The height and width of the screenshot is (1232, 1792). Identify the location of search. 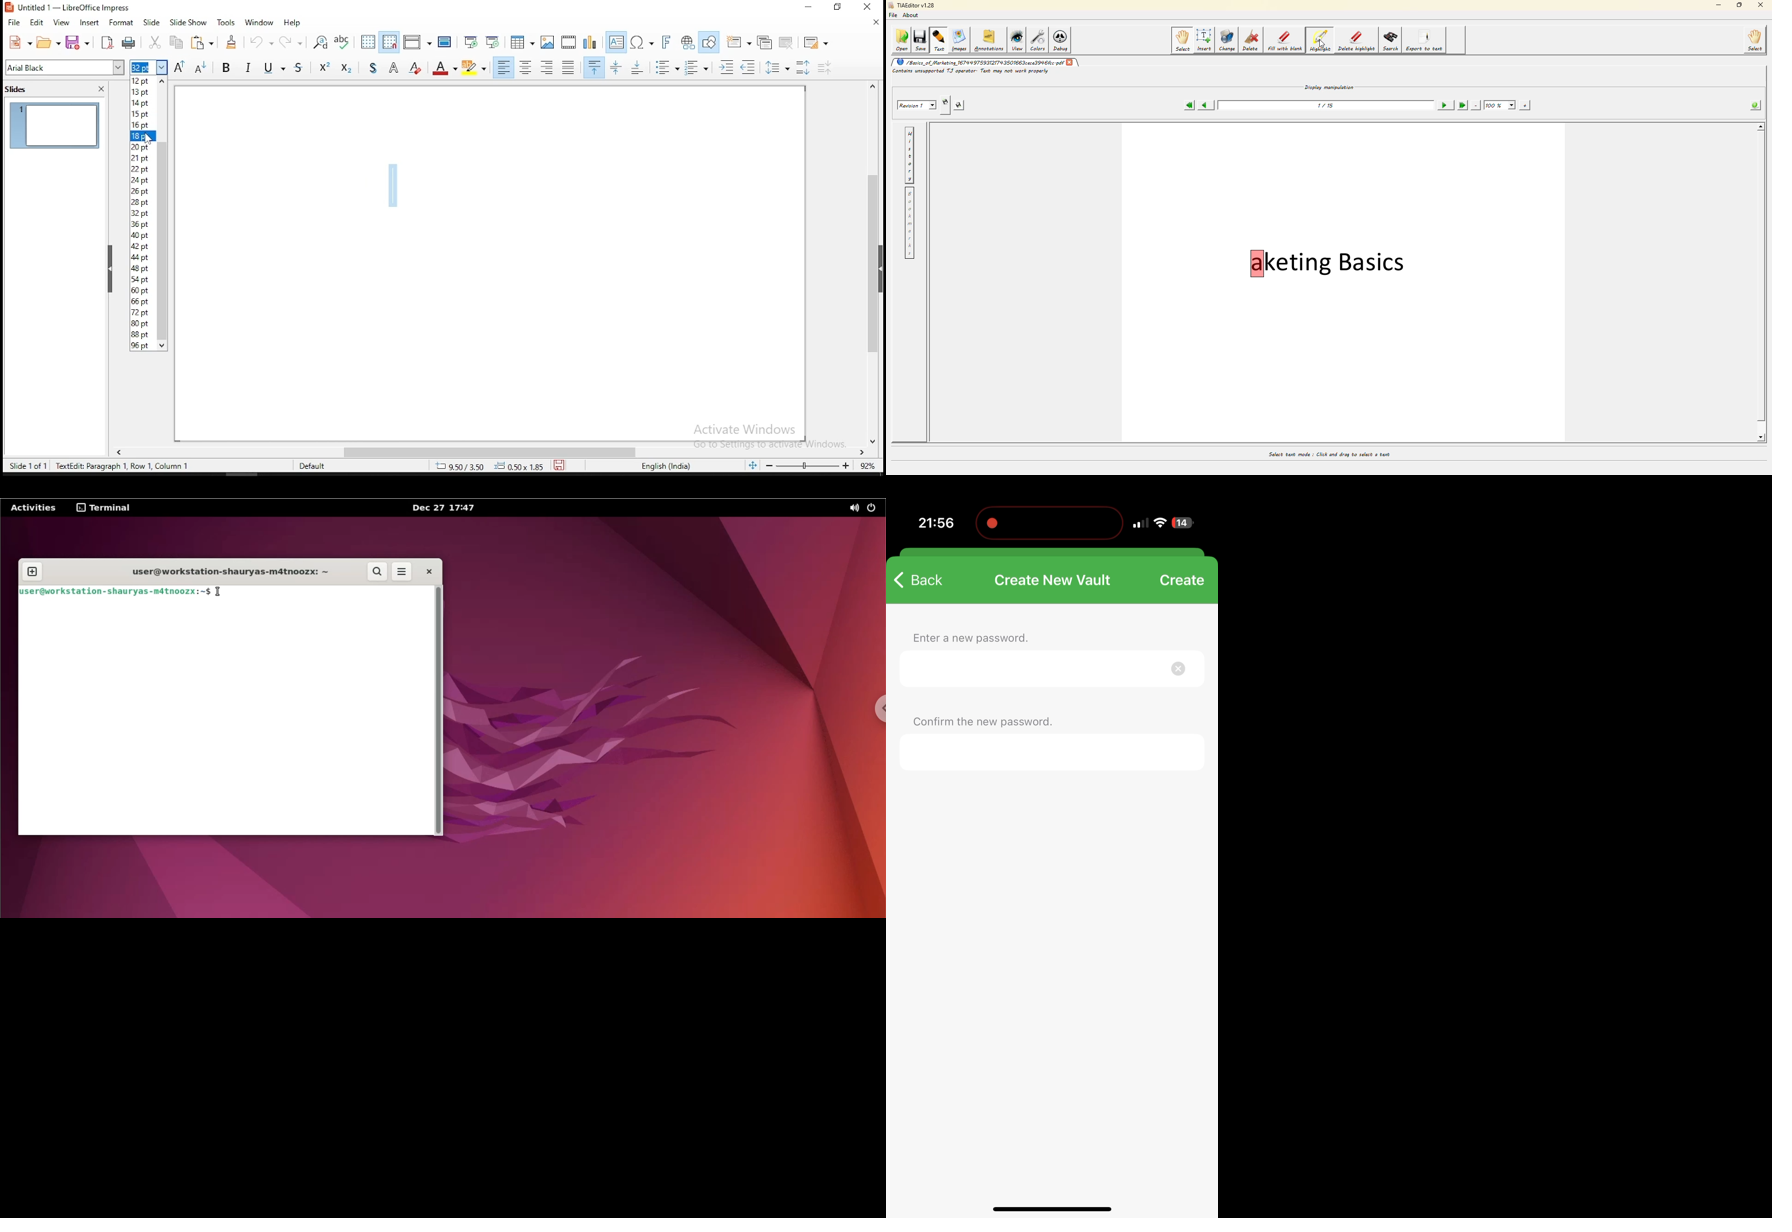
(1391, 41).